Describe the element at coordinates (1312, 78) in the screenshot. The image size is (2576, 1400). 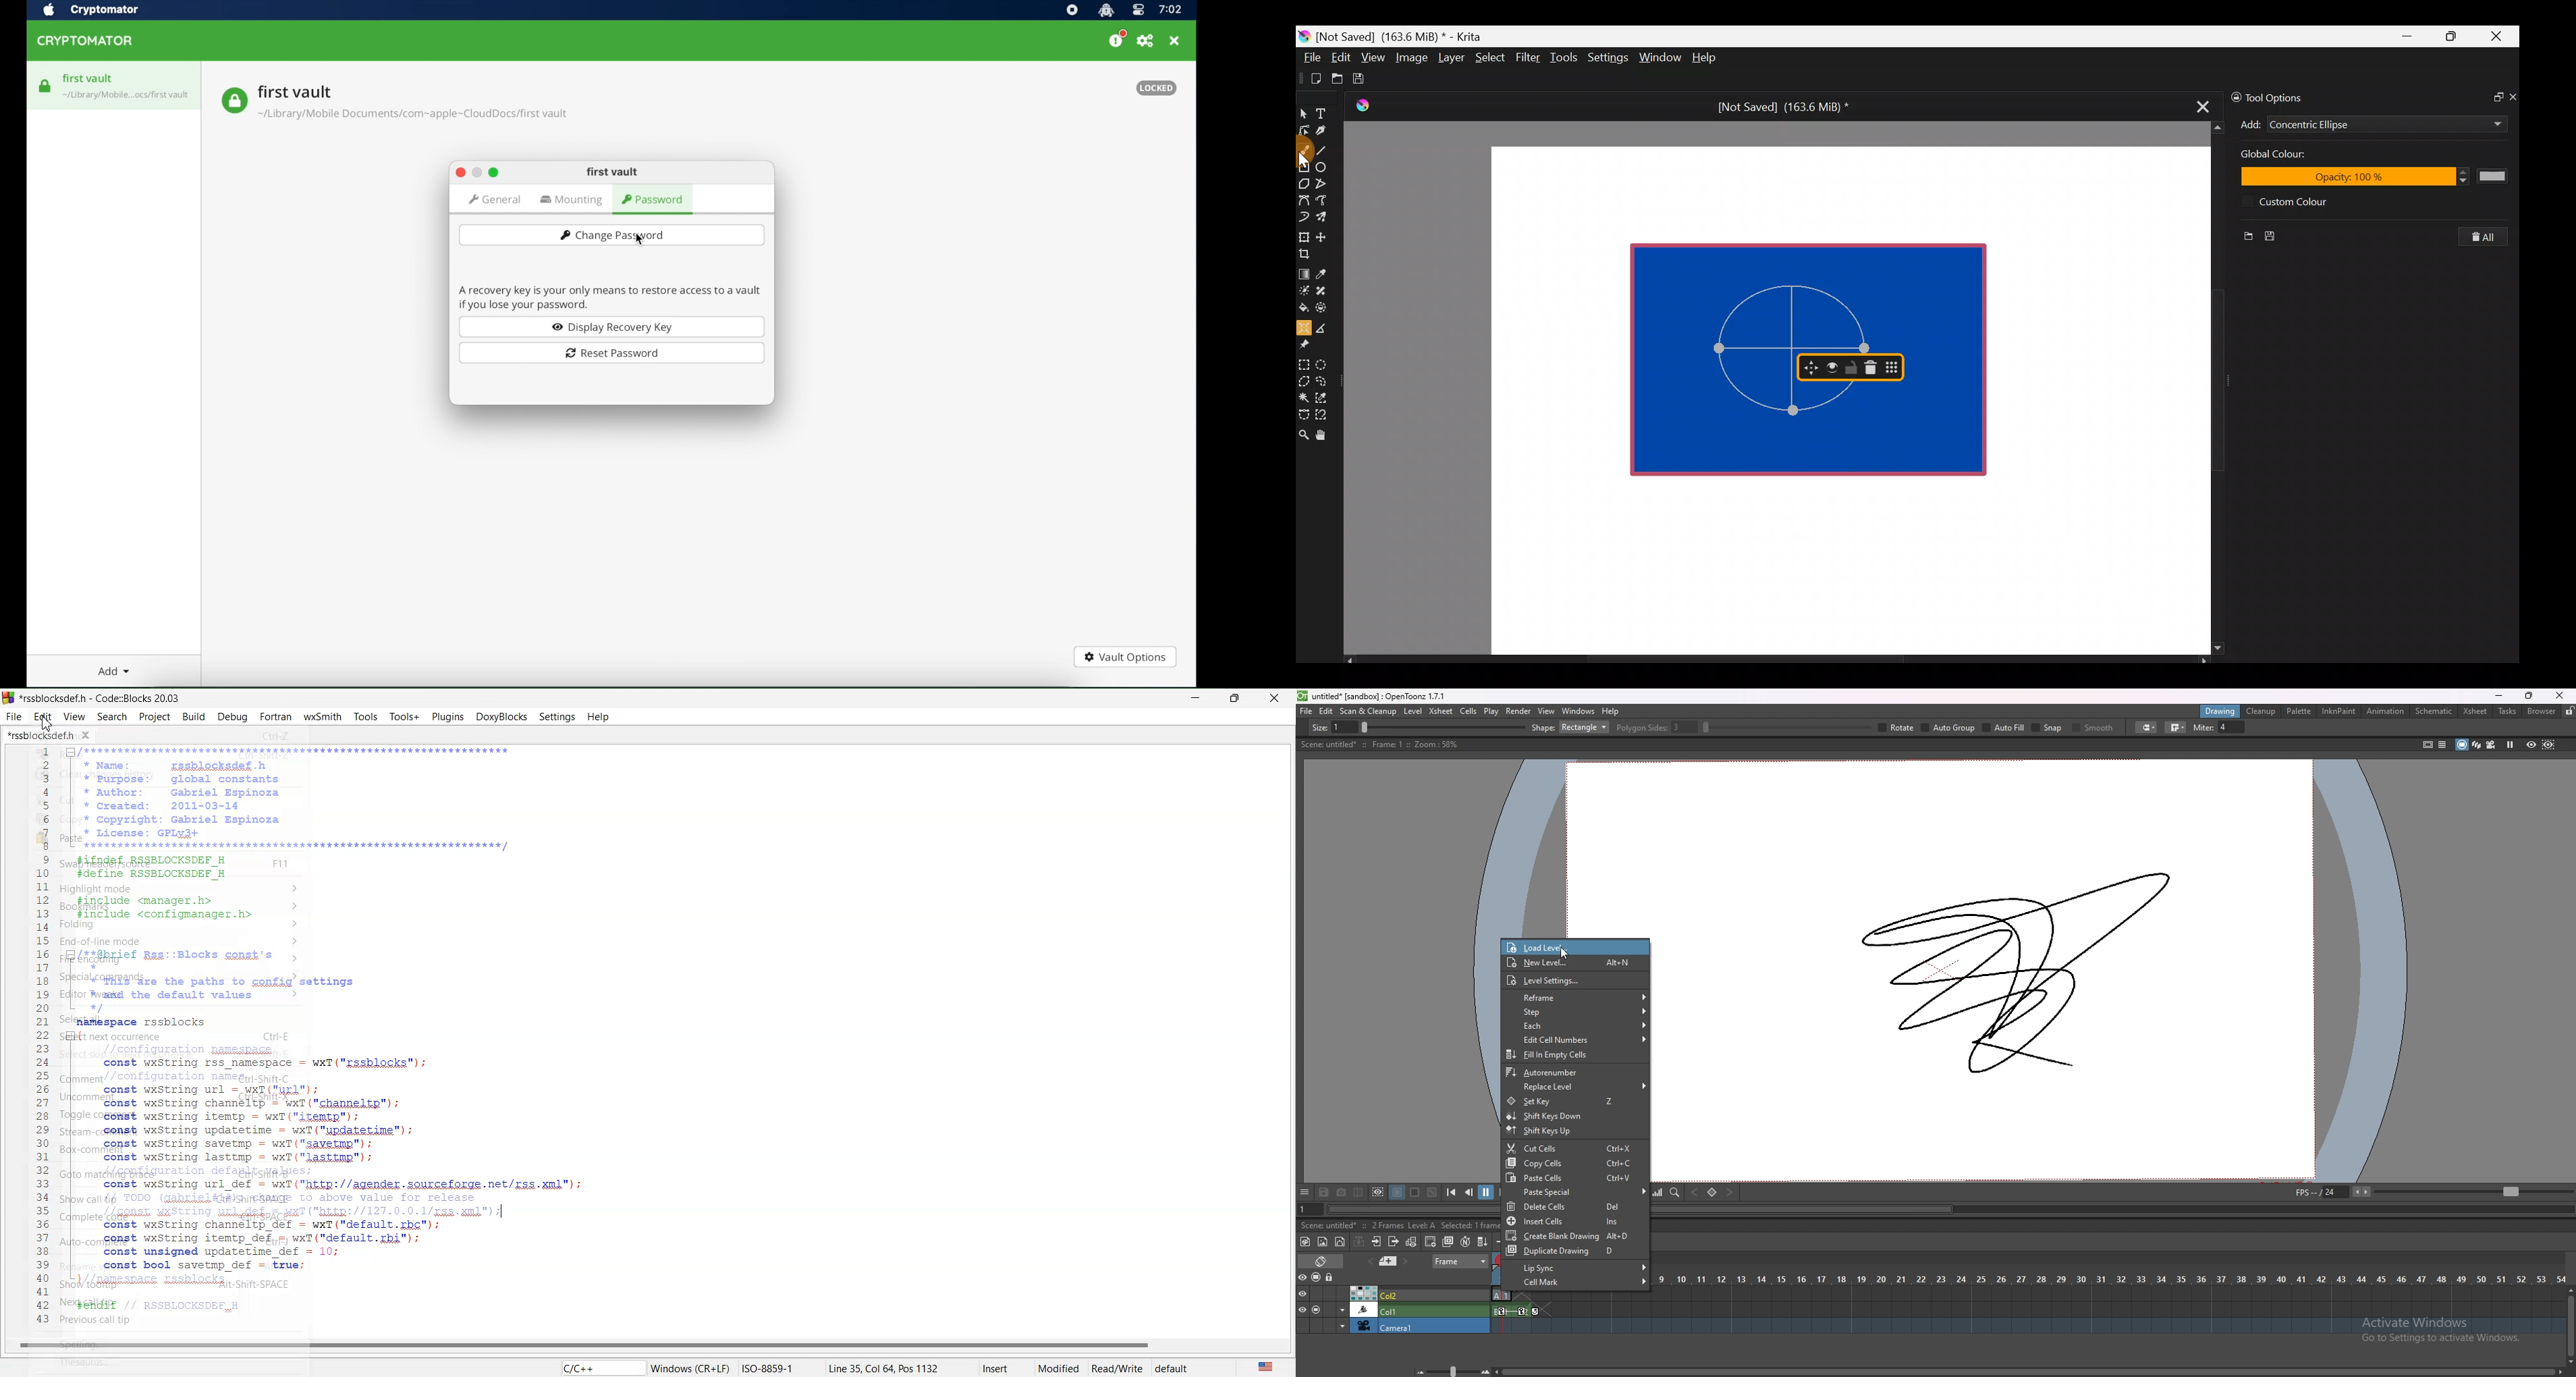
I see `Create new document` at that location.